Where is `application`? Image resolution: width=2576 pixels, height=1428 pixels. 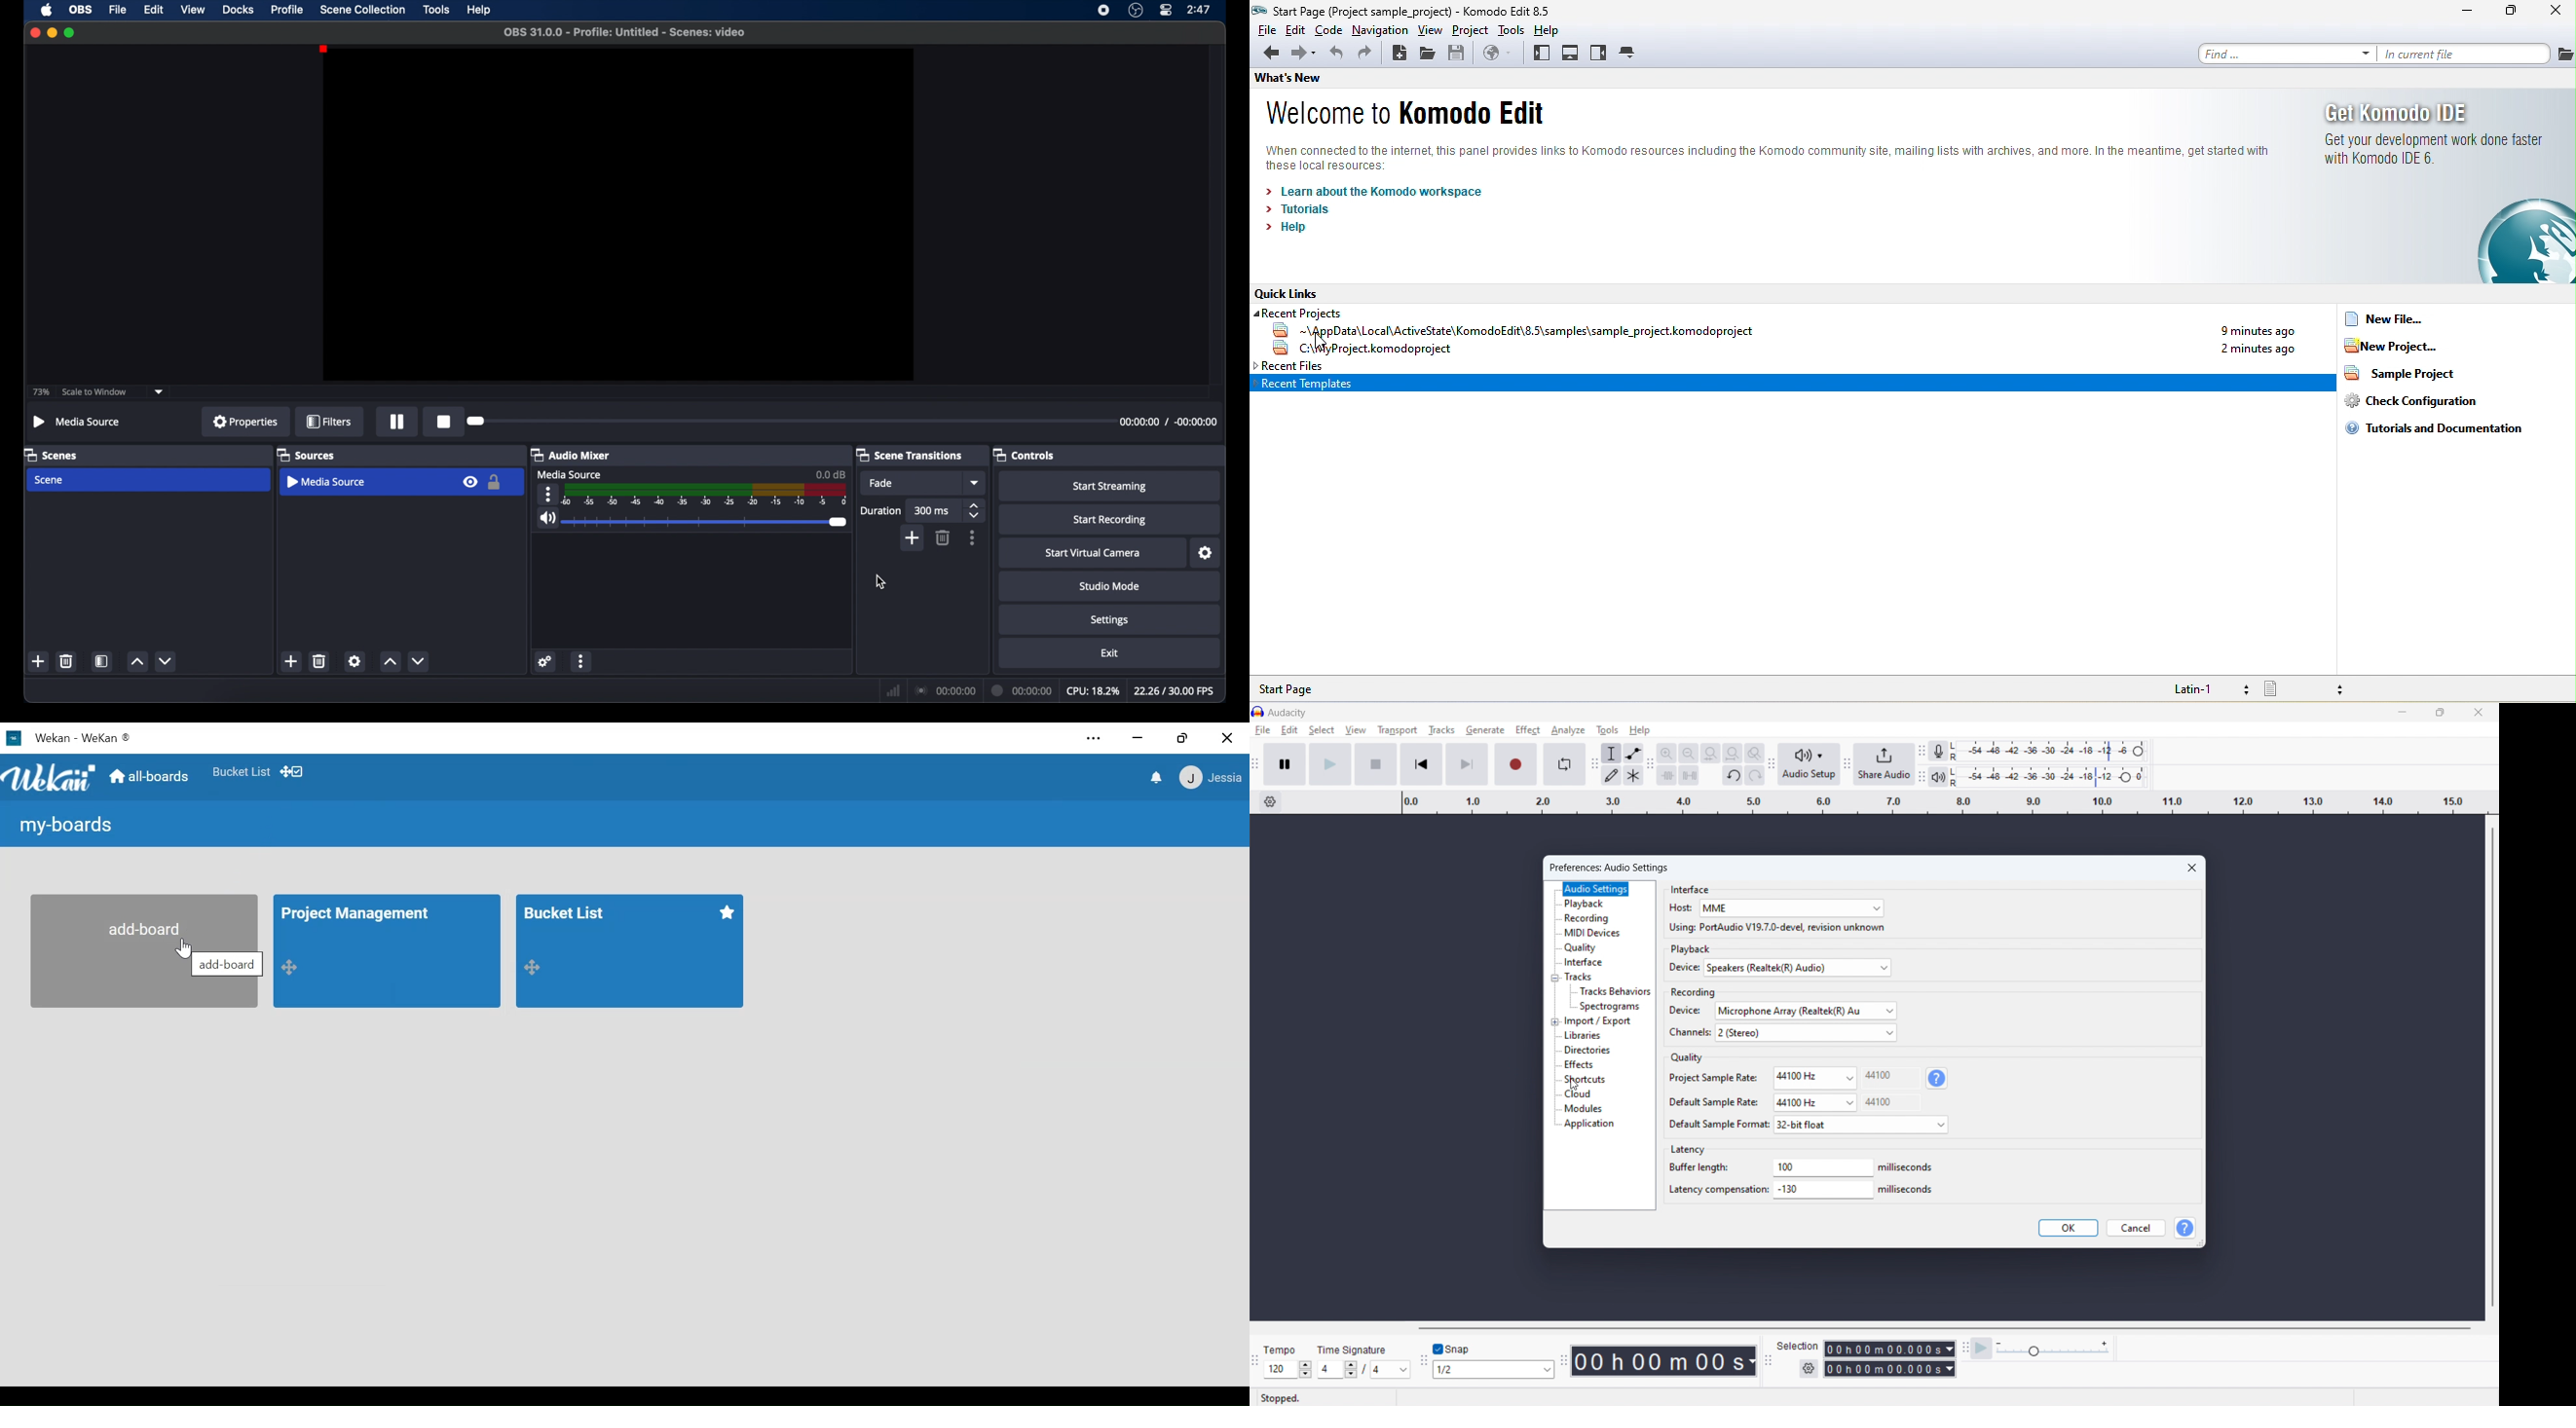 application is located at coordinates (1591, 1124).